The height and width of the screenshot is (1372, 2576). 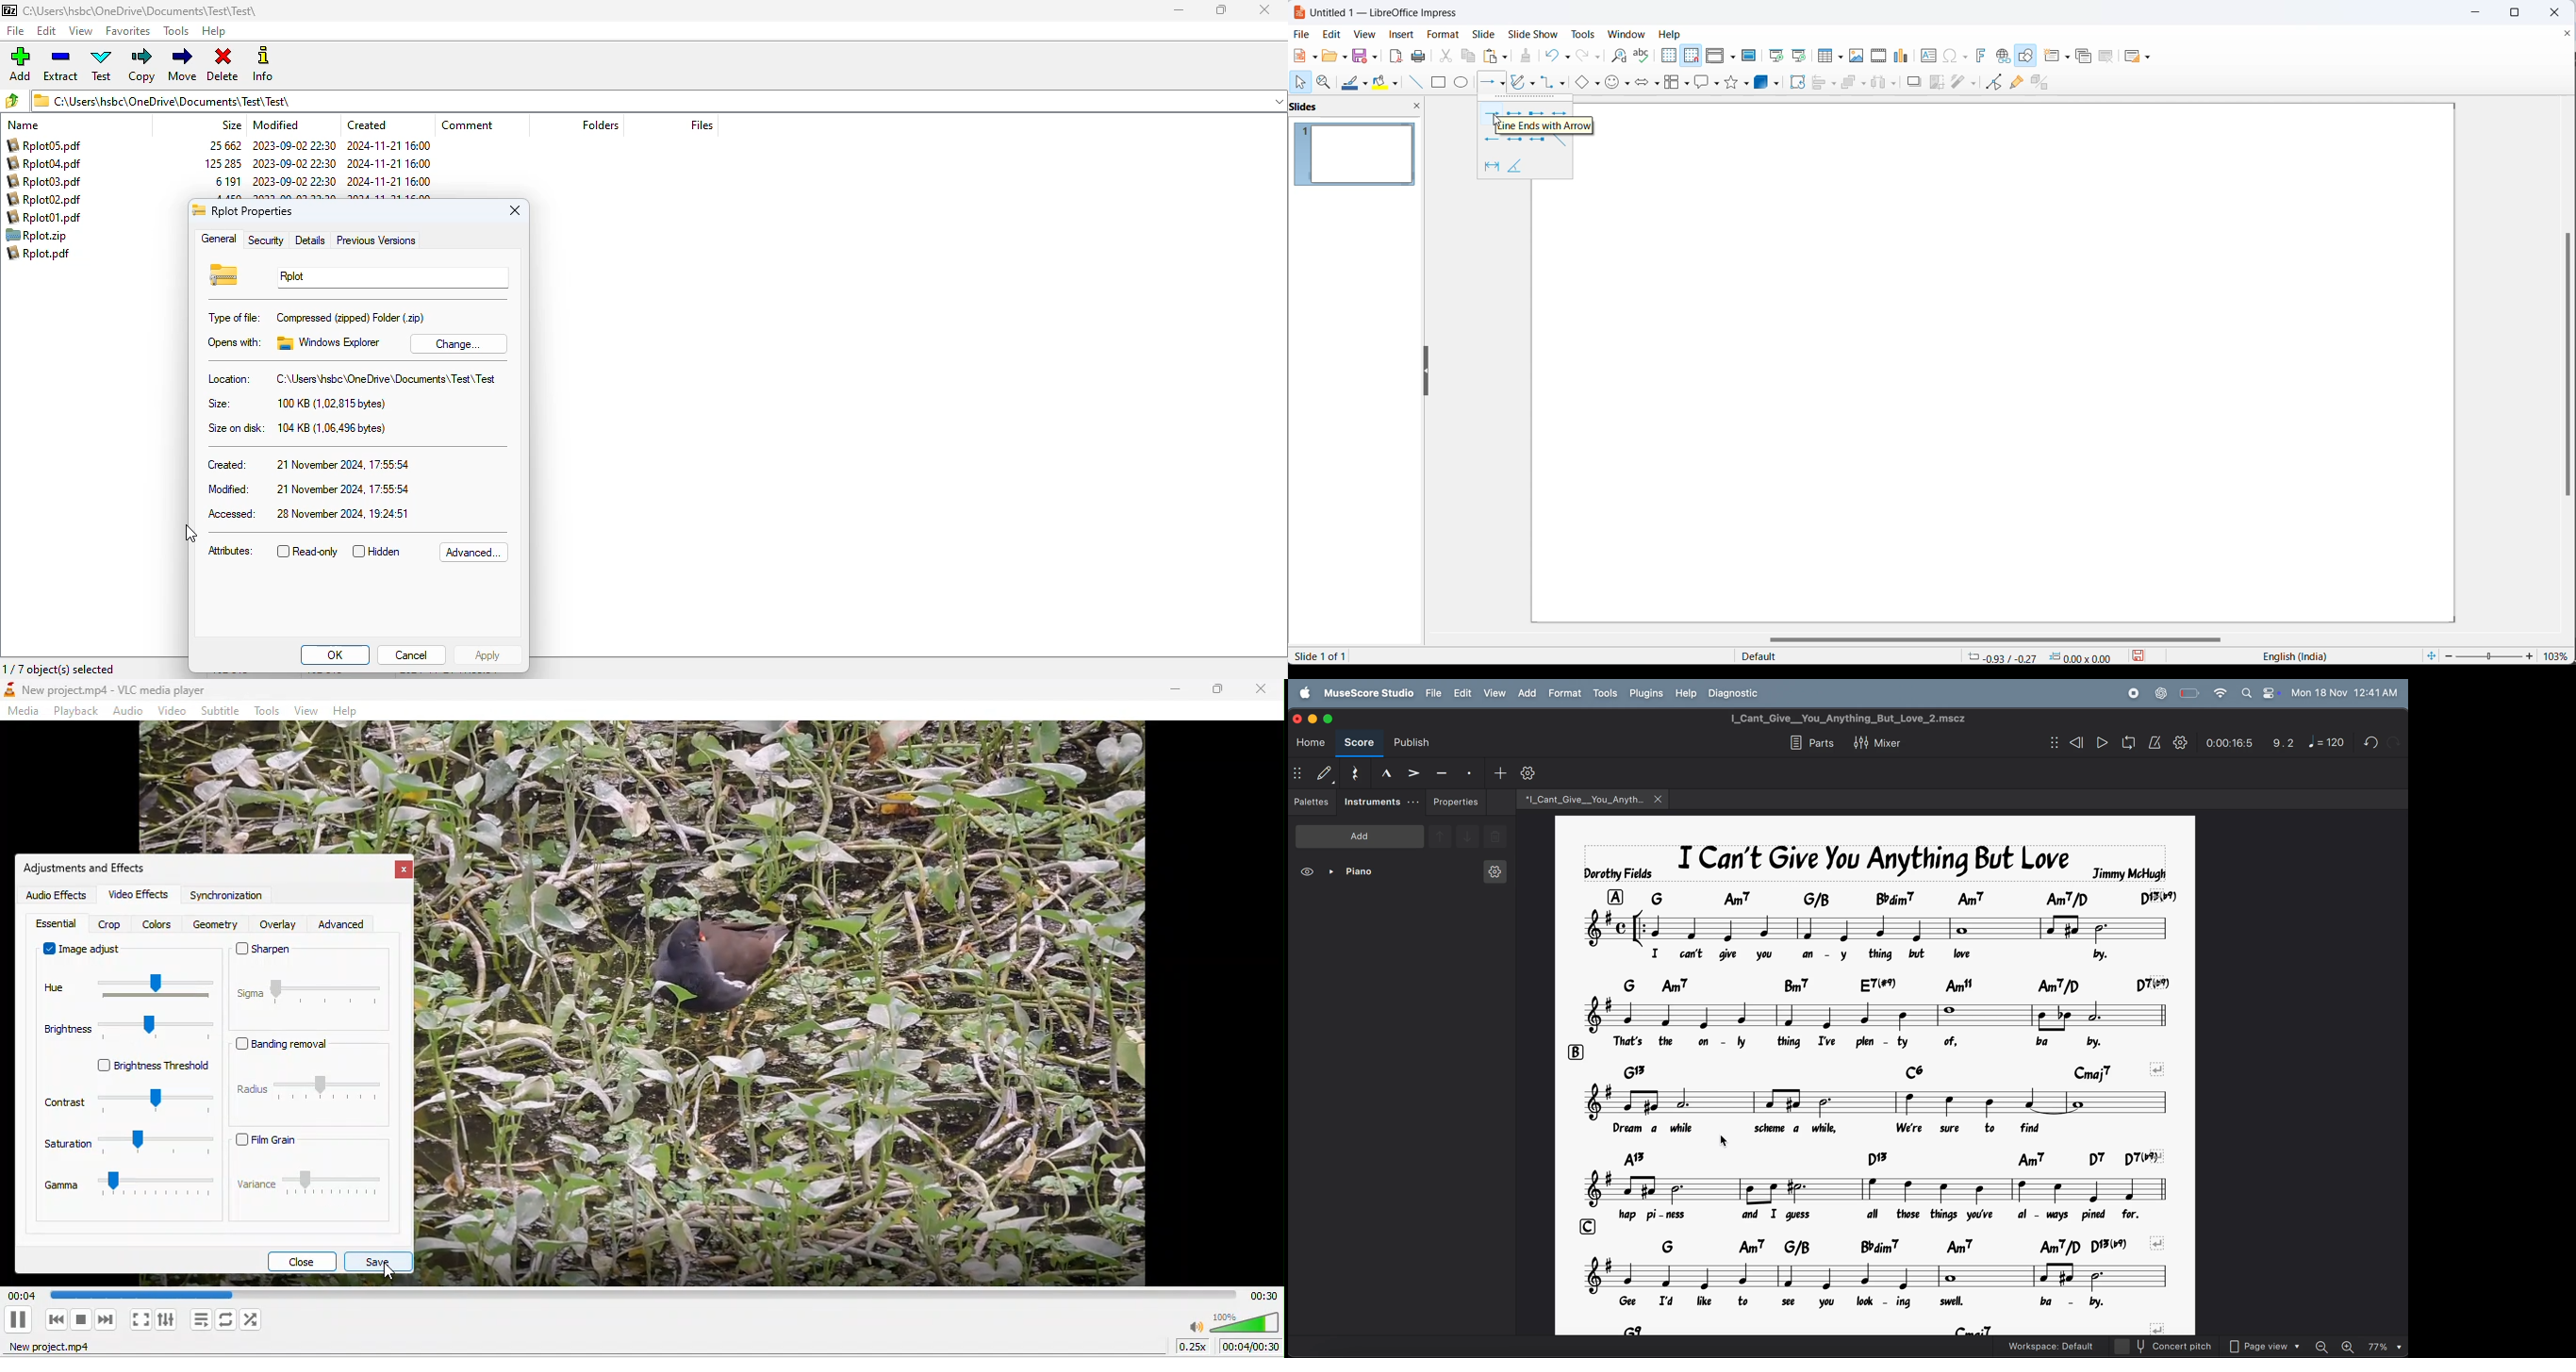 What do you see at coordinates (2005, 637) in the screenshot?
I see `scroll bar` at bounding box center [2005, 637].